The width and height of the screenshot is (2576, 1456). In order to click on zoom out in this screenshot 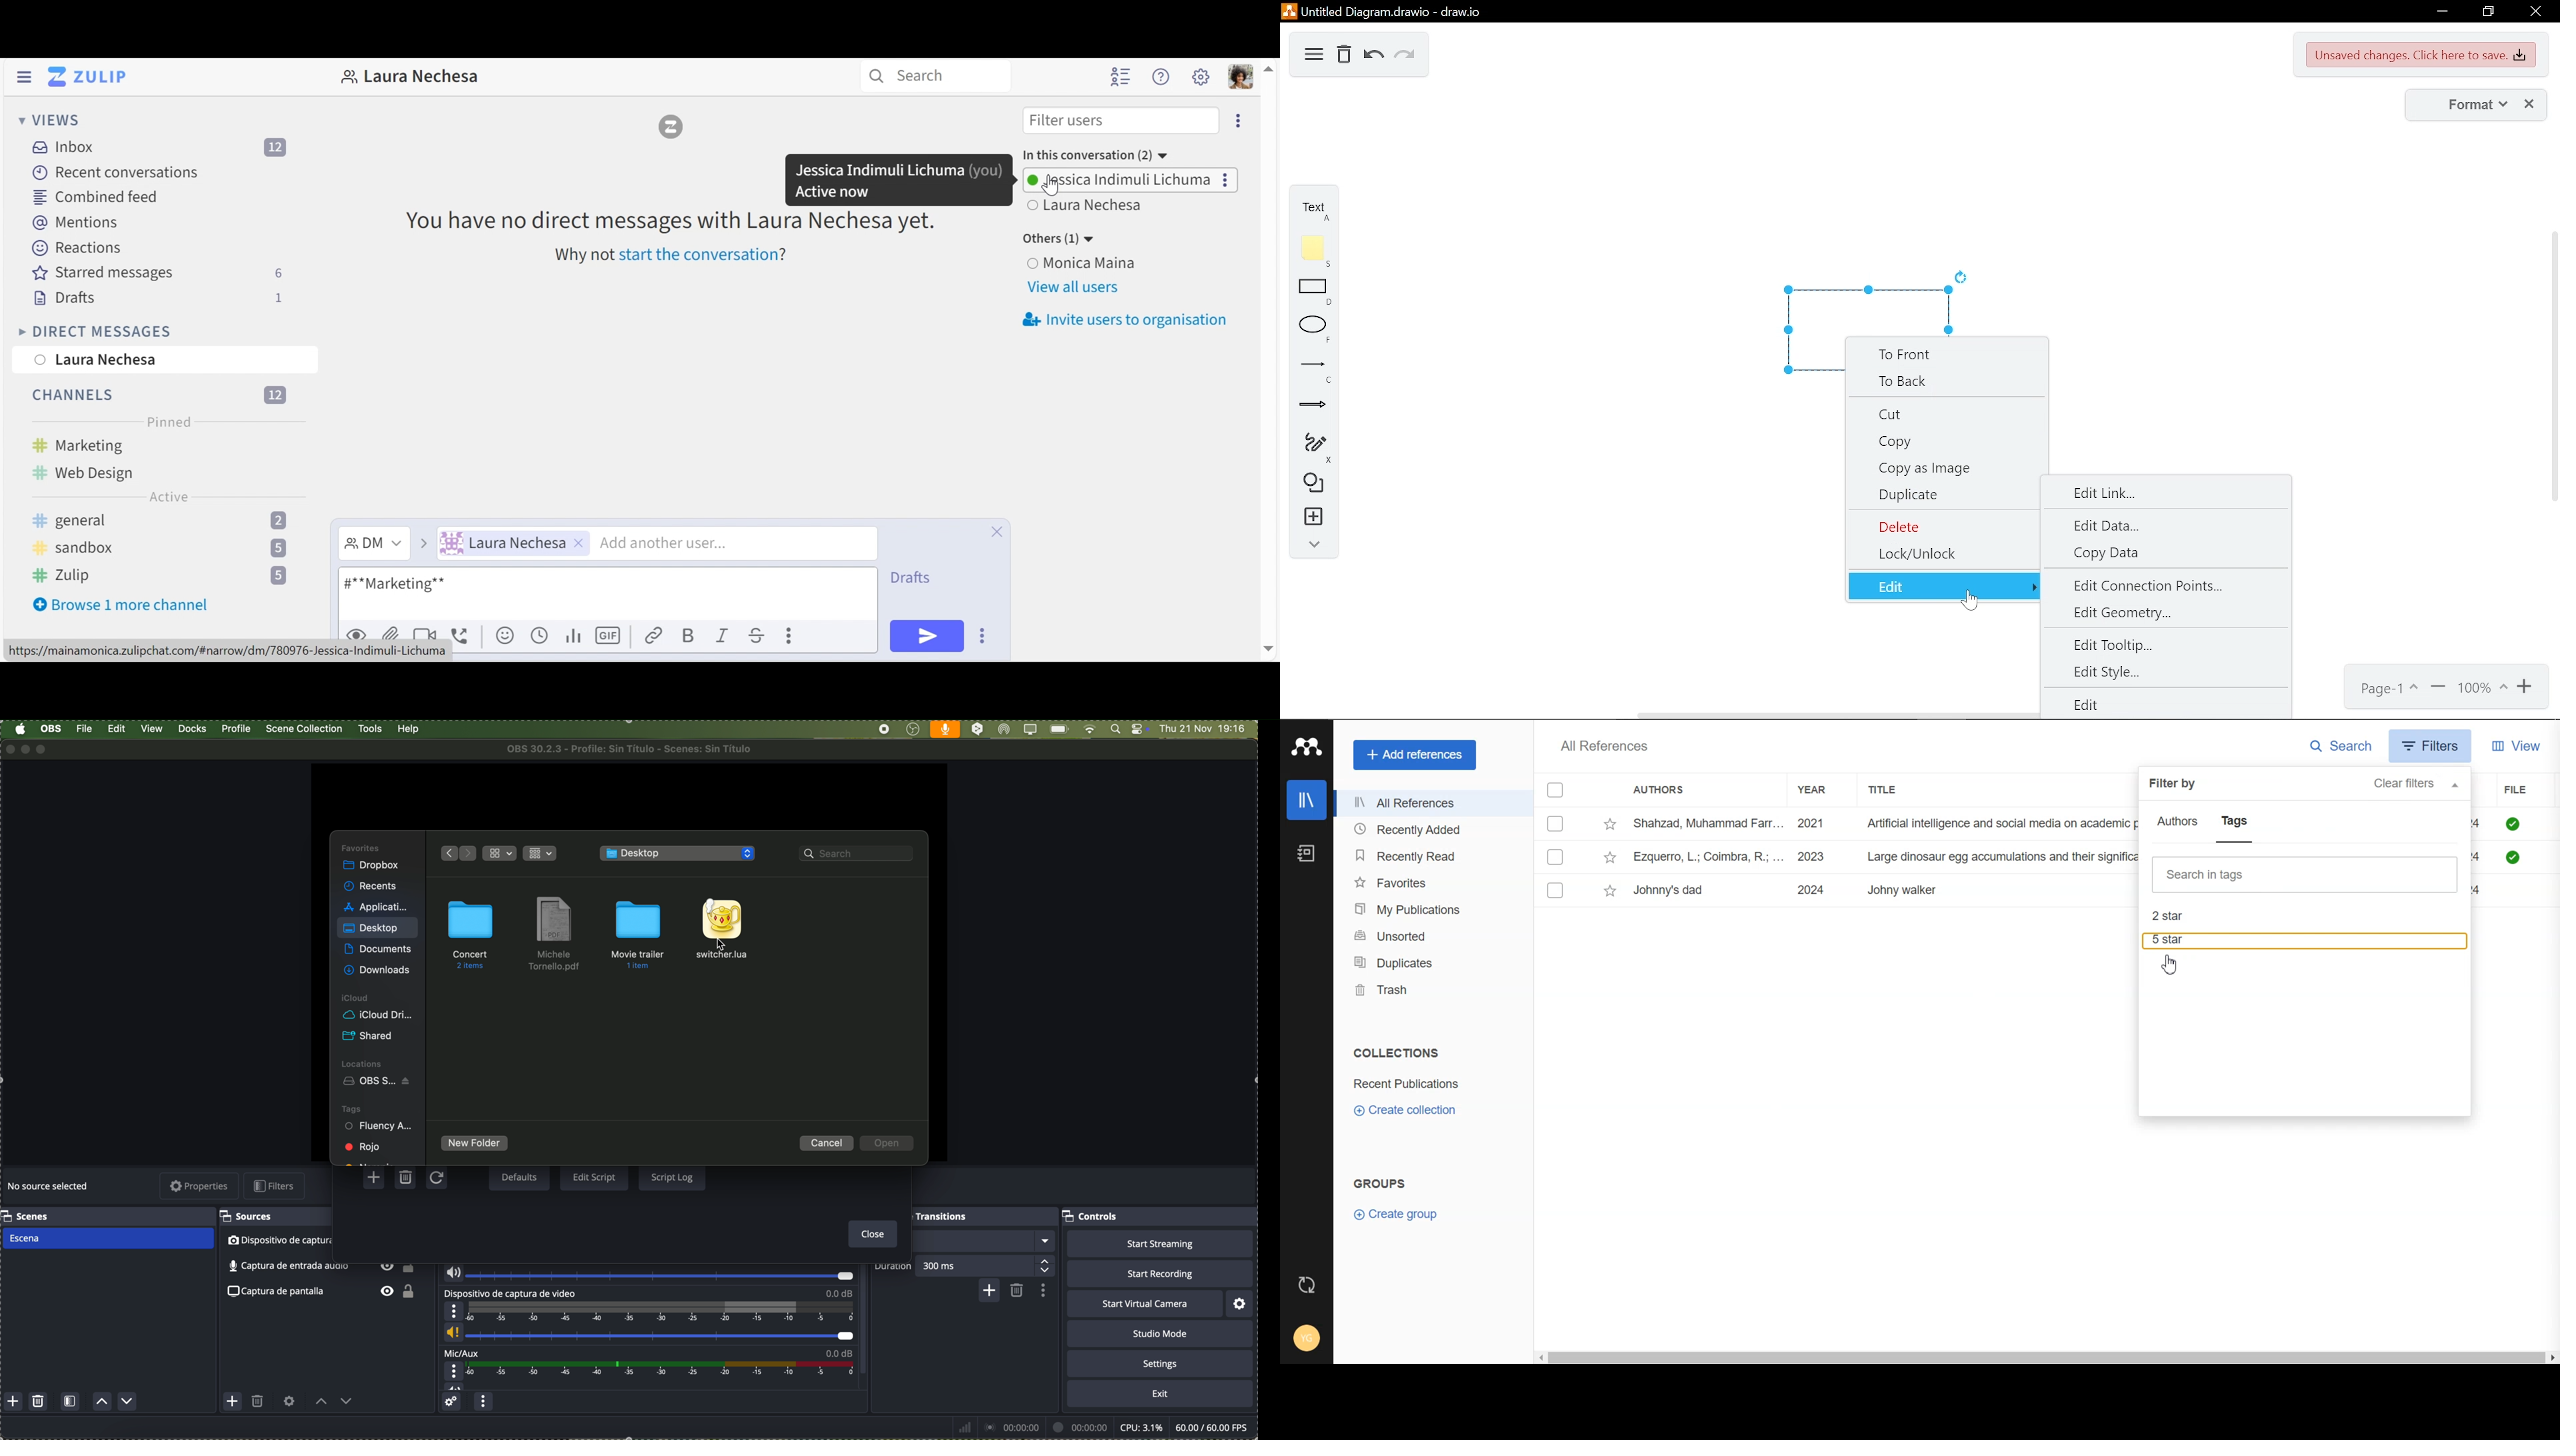, I will do `click(2438, 688)`.